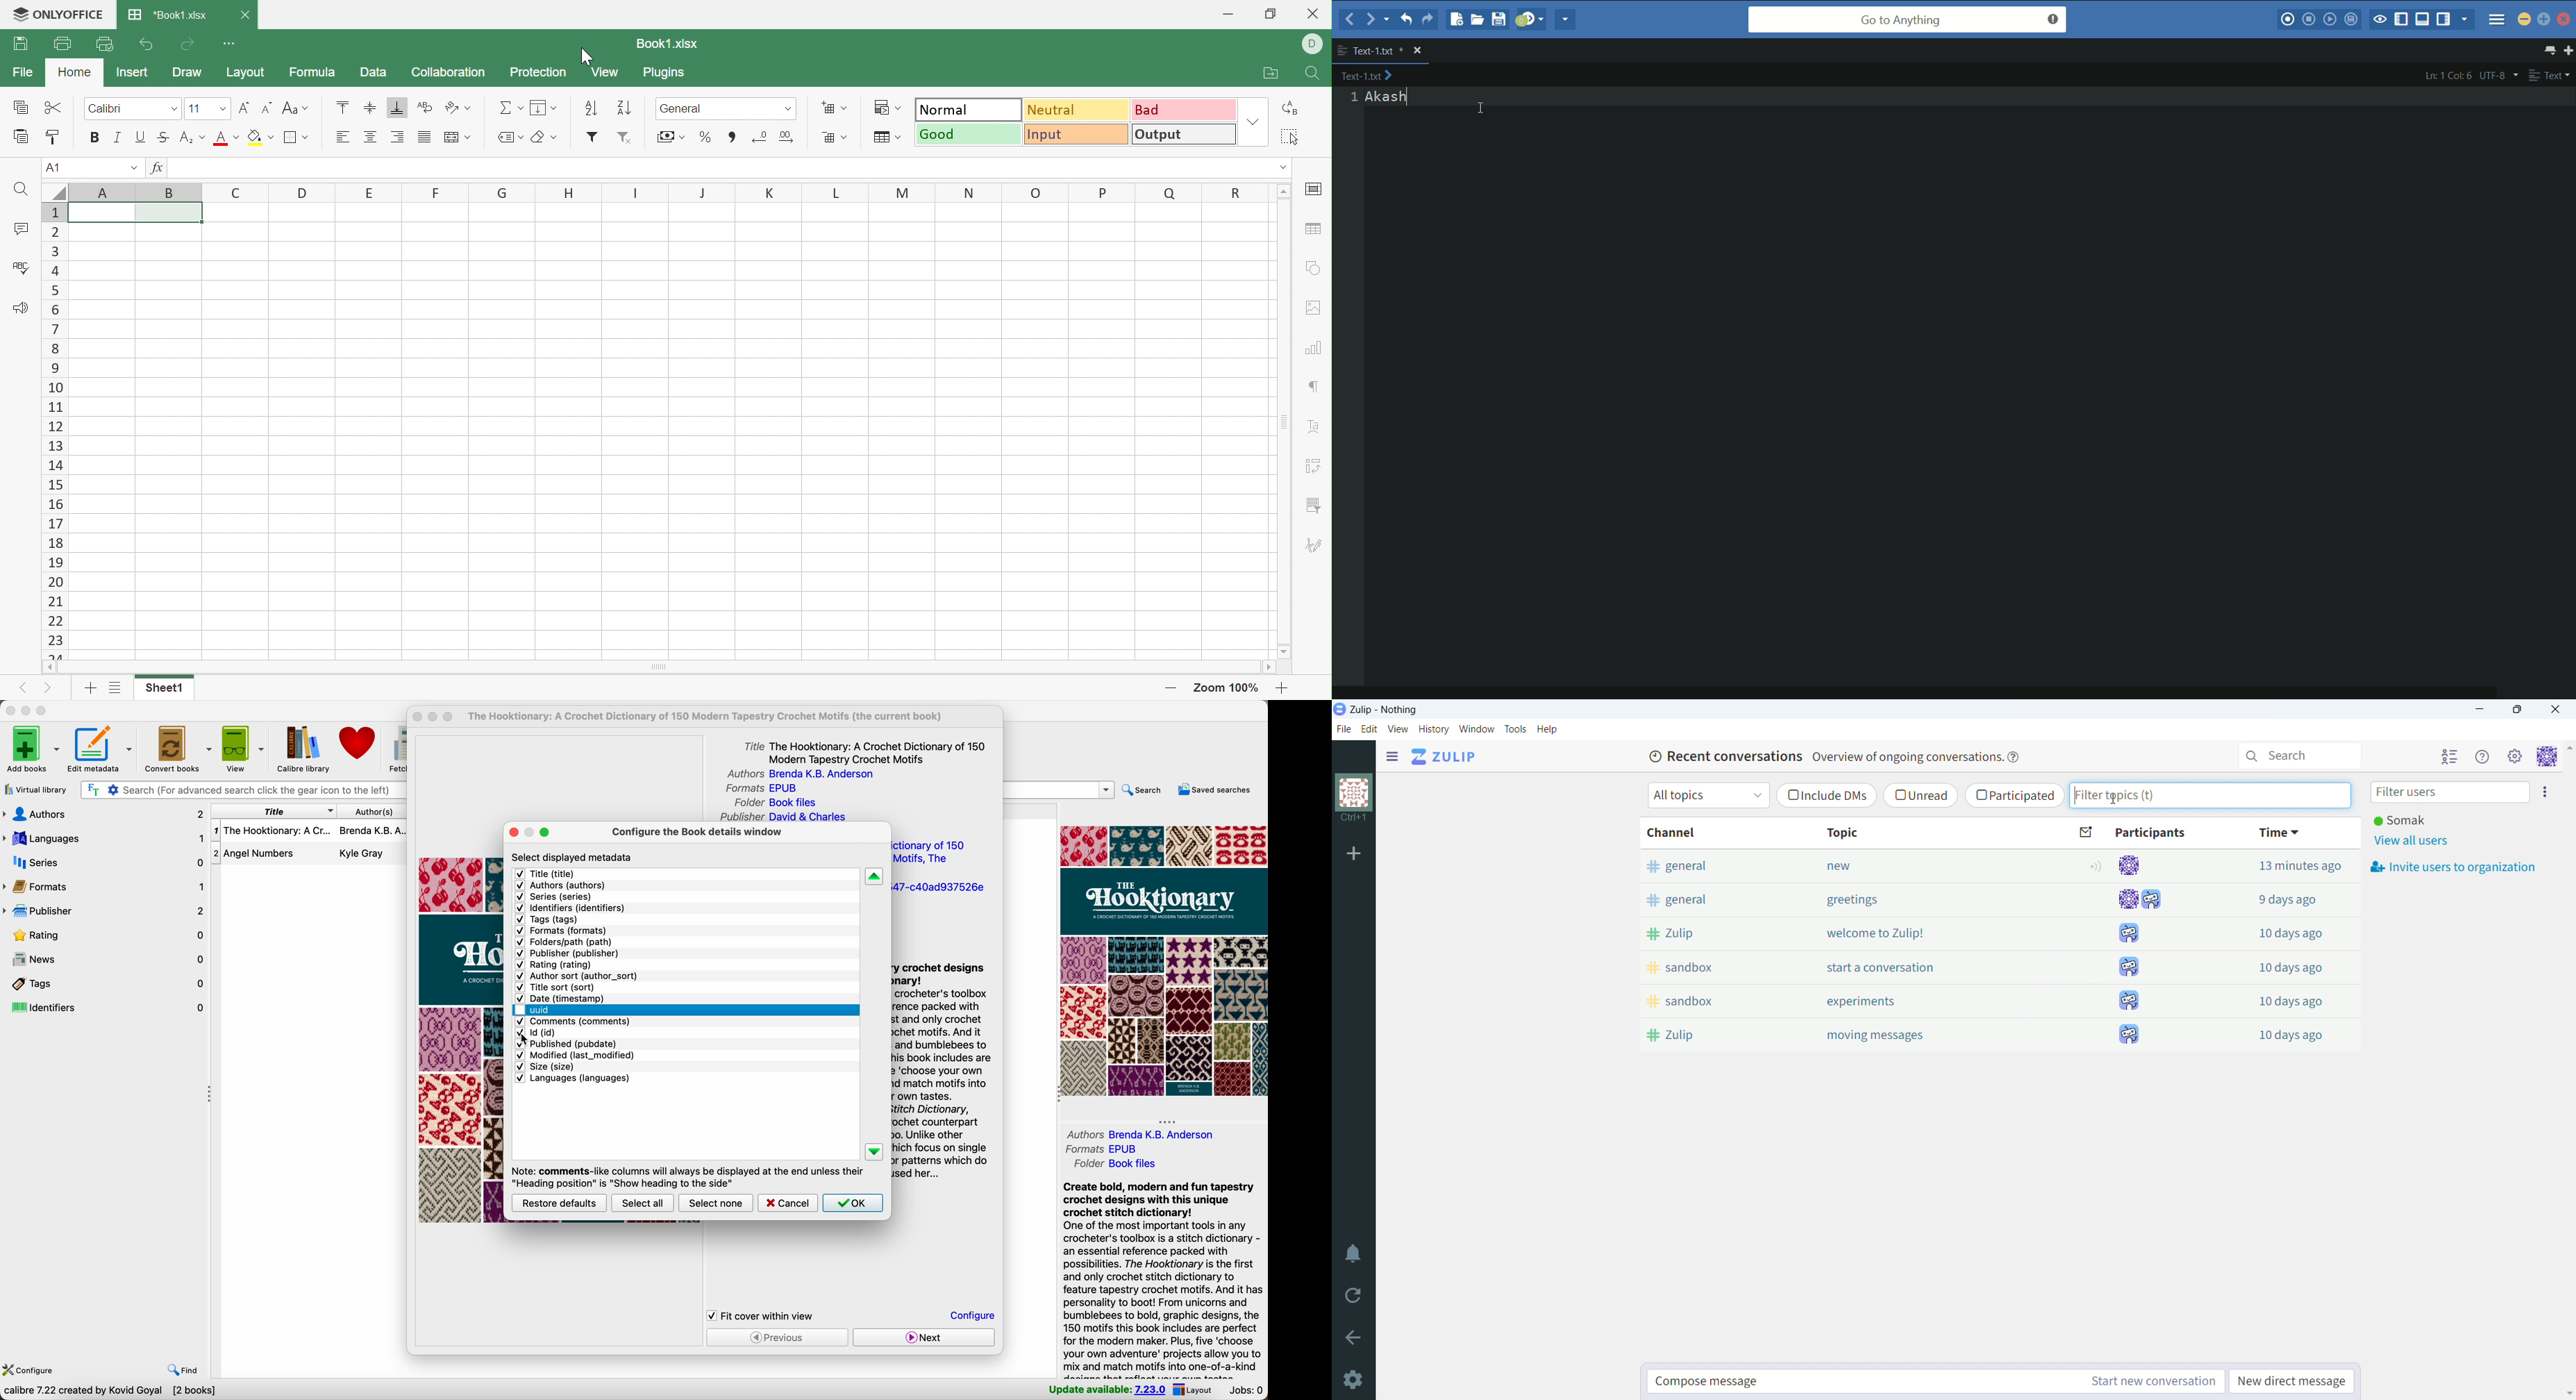  What do you see at coordinates (1724, 755) in the screenshot?
I see `Recent conversations` at bounding box center [1724, 755].